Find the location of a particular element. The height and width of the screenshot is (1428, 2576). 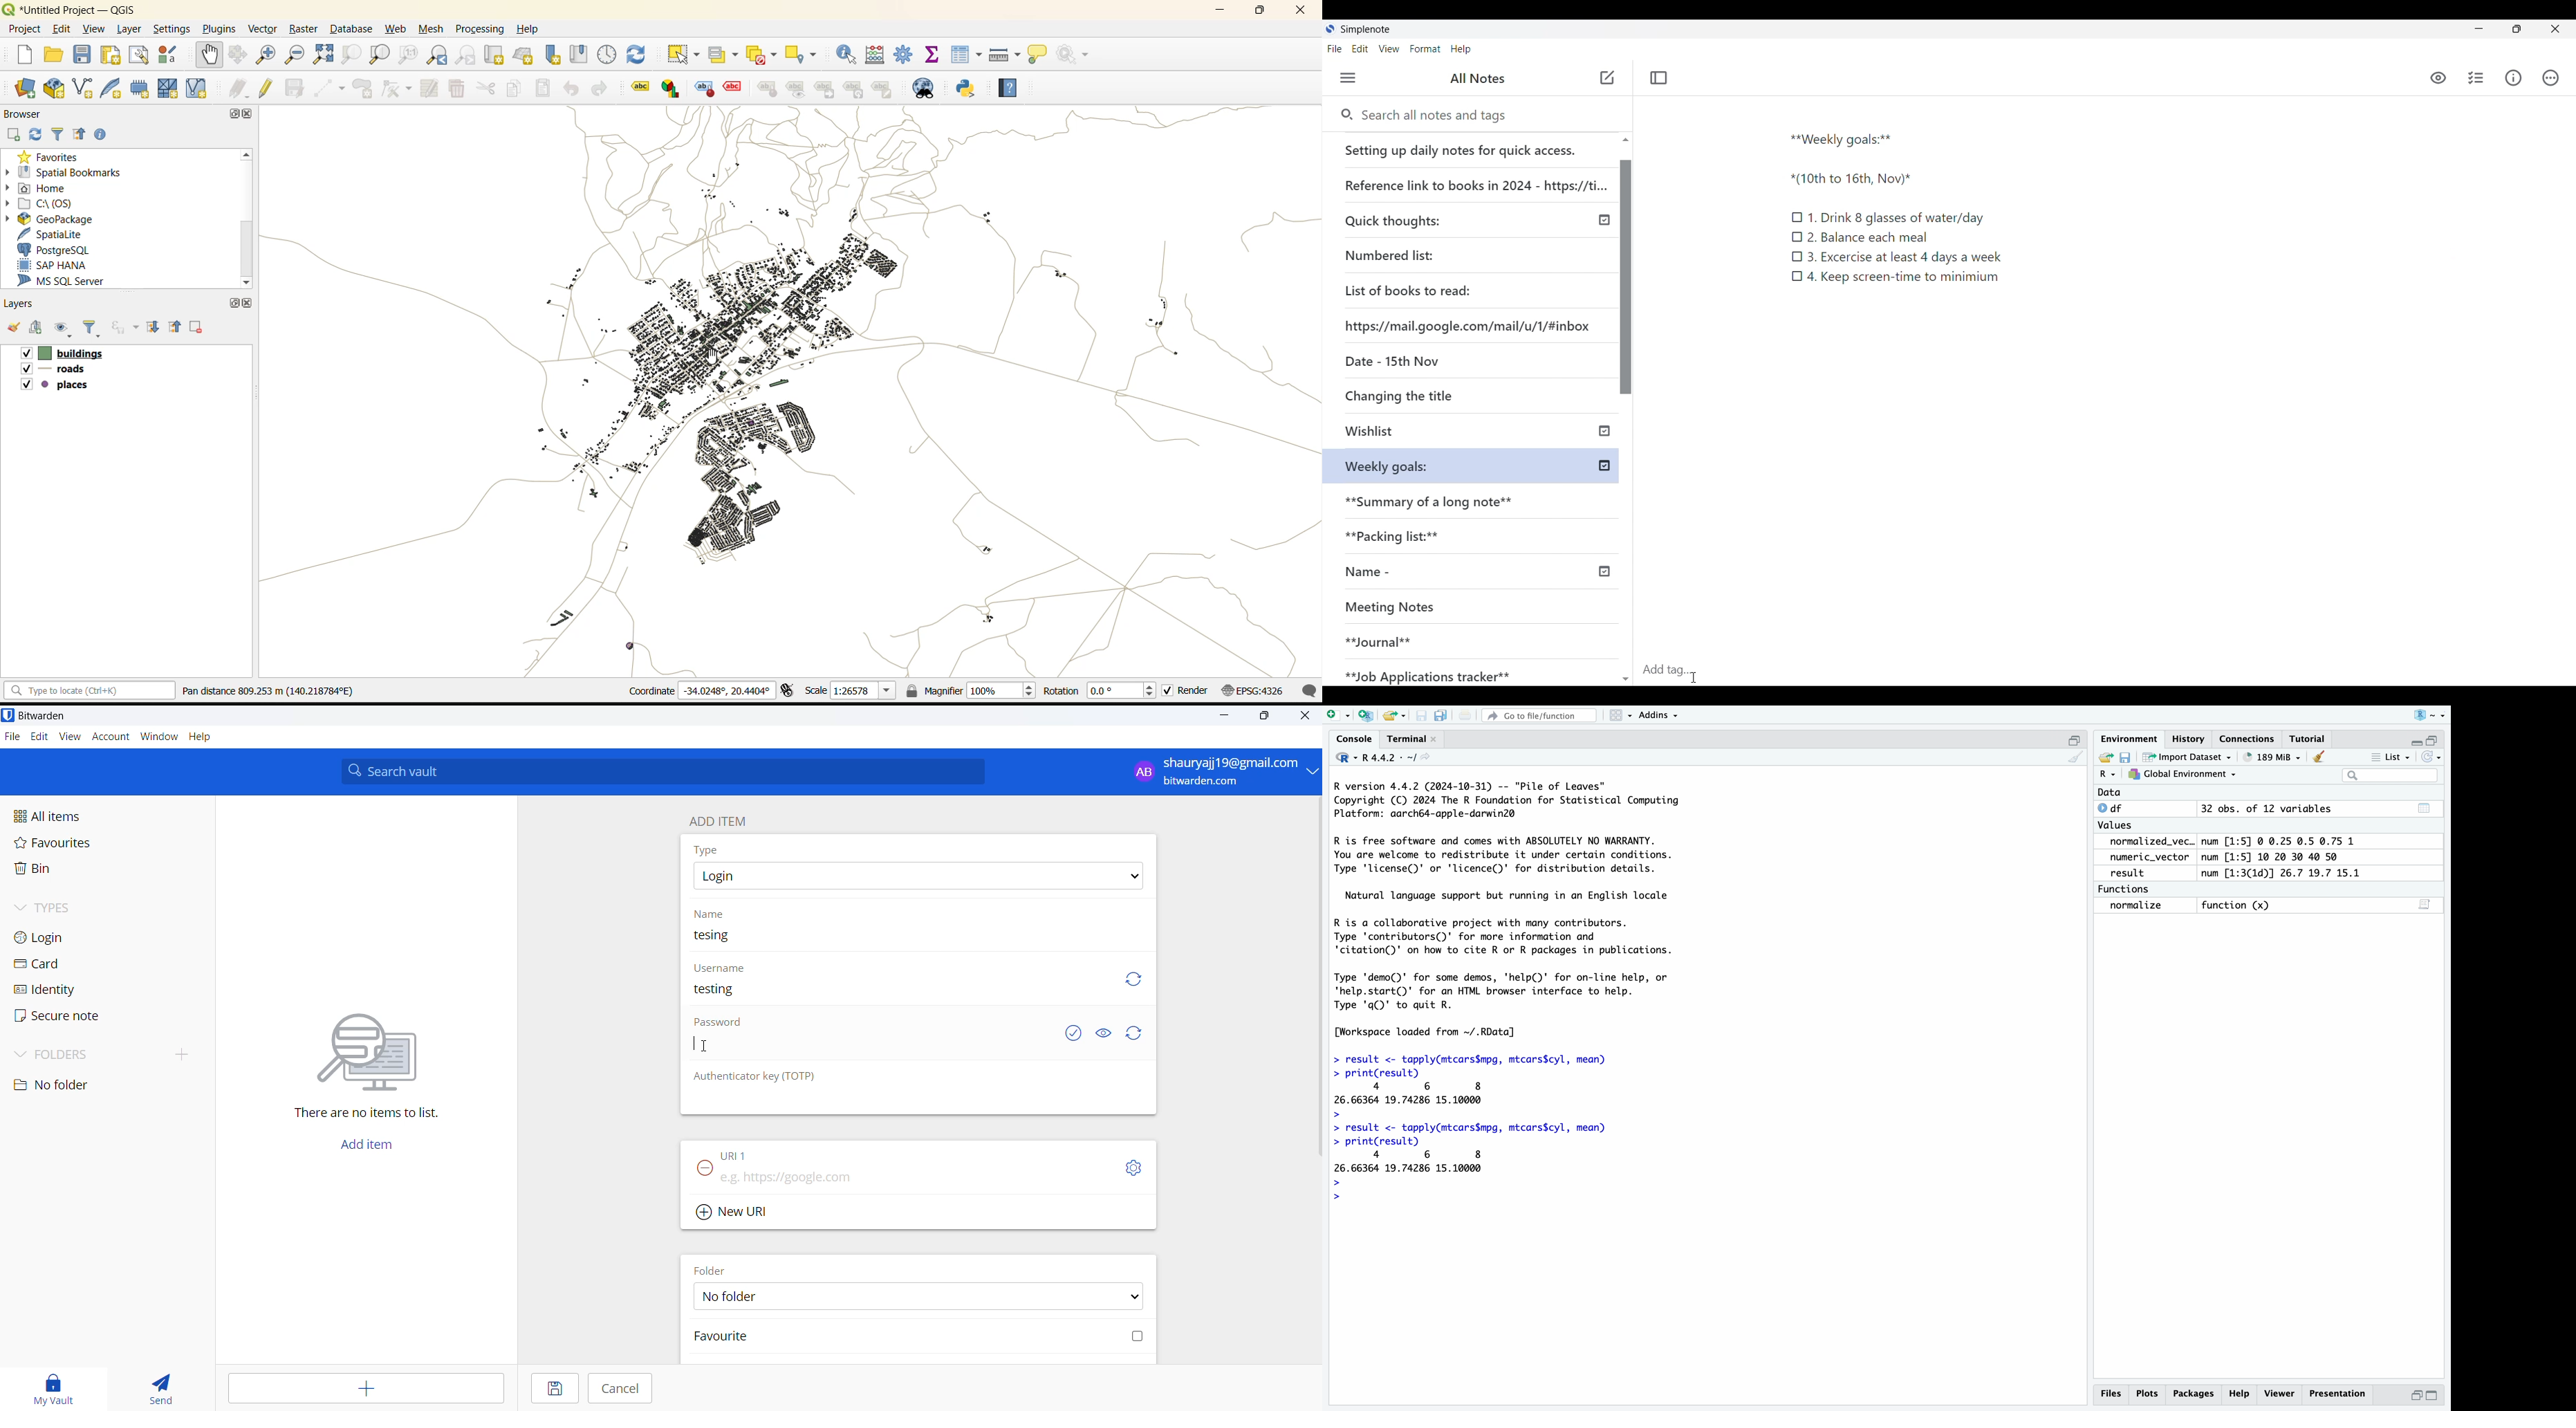

All notes is located at coordinates (1478, 78).